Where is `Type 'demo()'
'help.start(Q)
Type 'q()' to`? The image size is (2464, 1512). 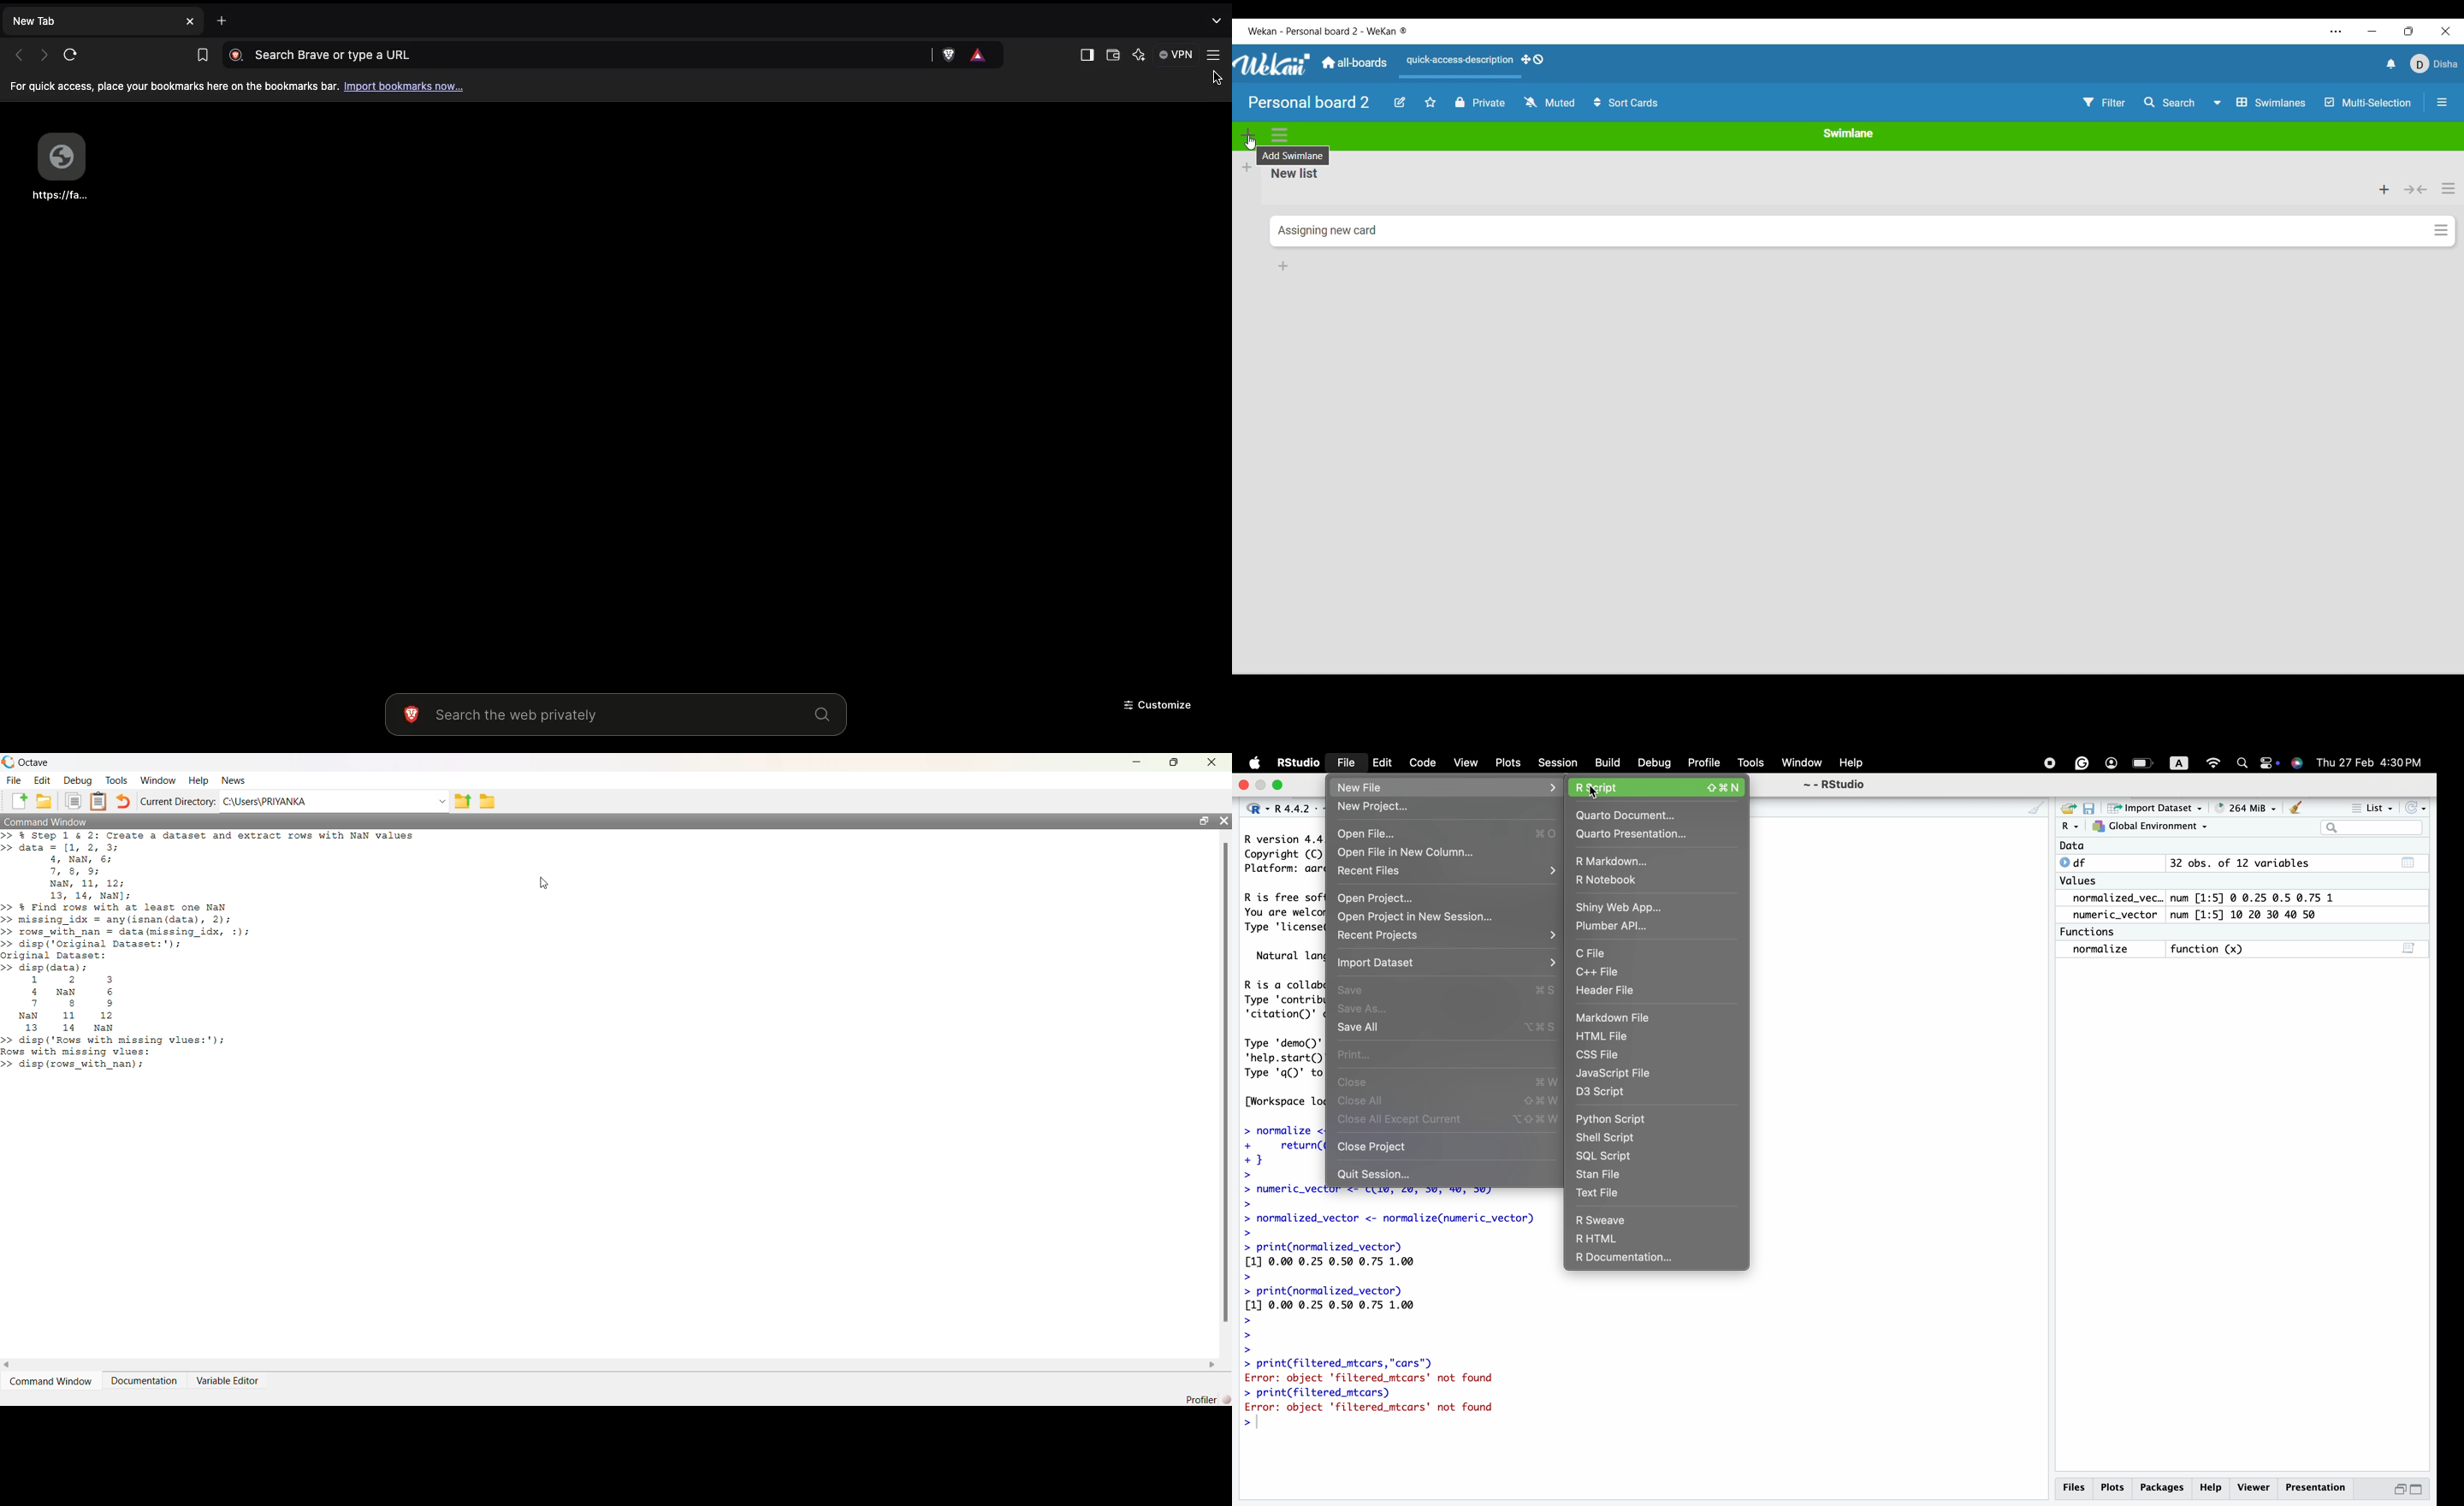 Type 'demo()'
'help.start(Q)
Type 'q()' to is located at coordinates (1284, 1058).